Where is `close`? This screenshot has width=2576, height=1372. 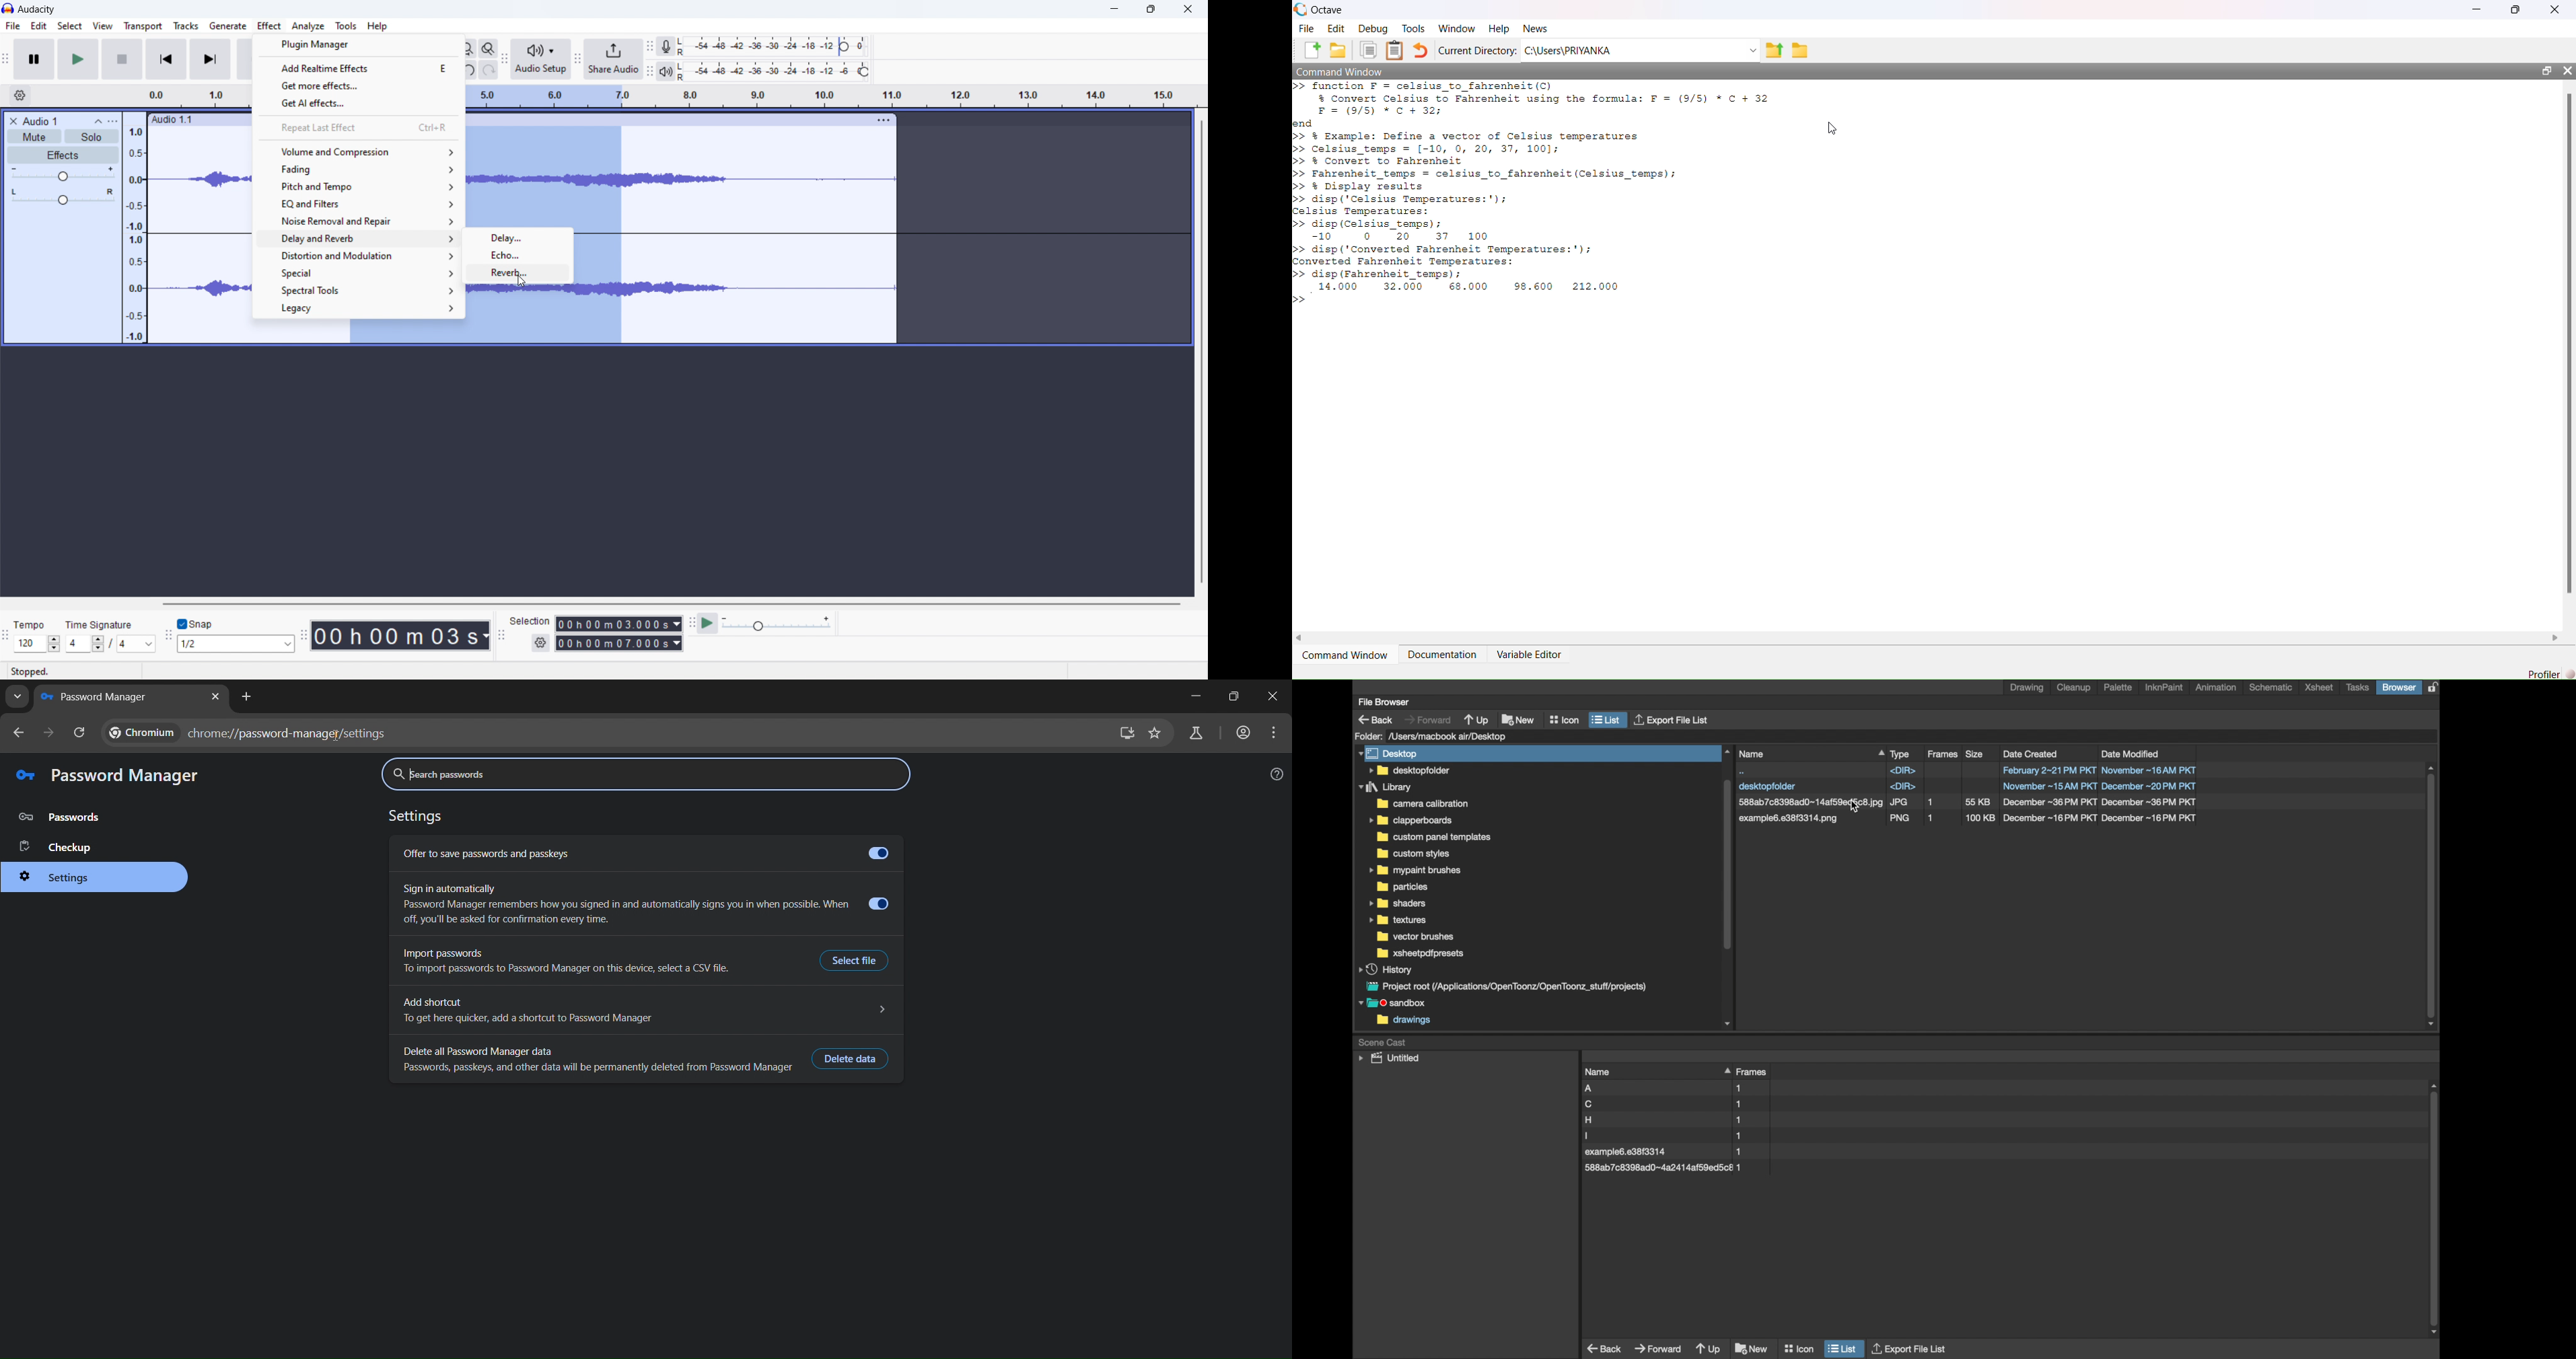
close is located at coordinates (2556, 9).